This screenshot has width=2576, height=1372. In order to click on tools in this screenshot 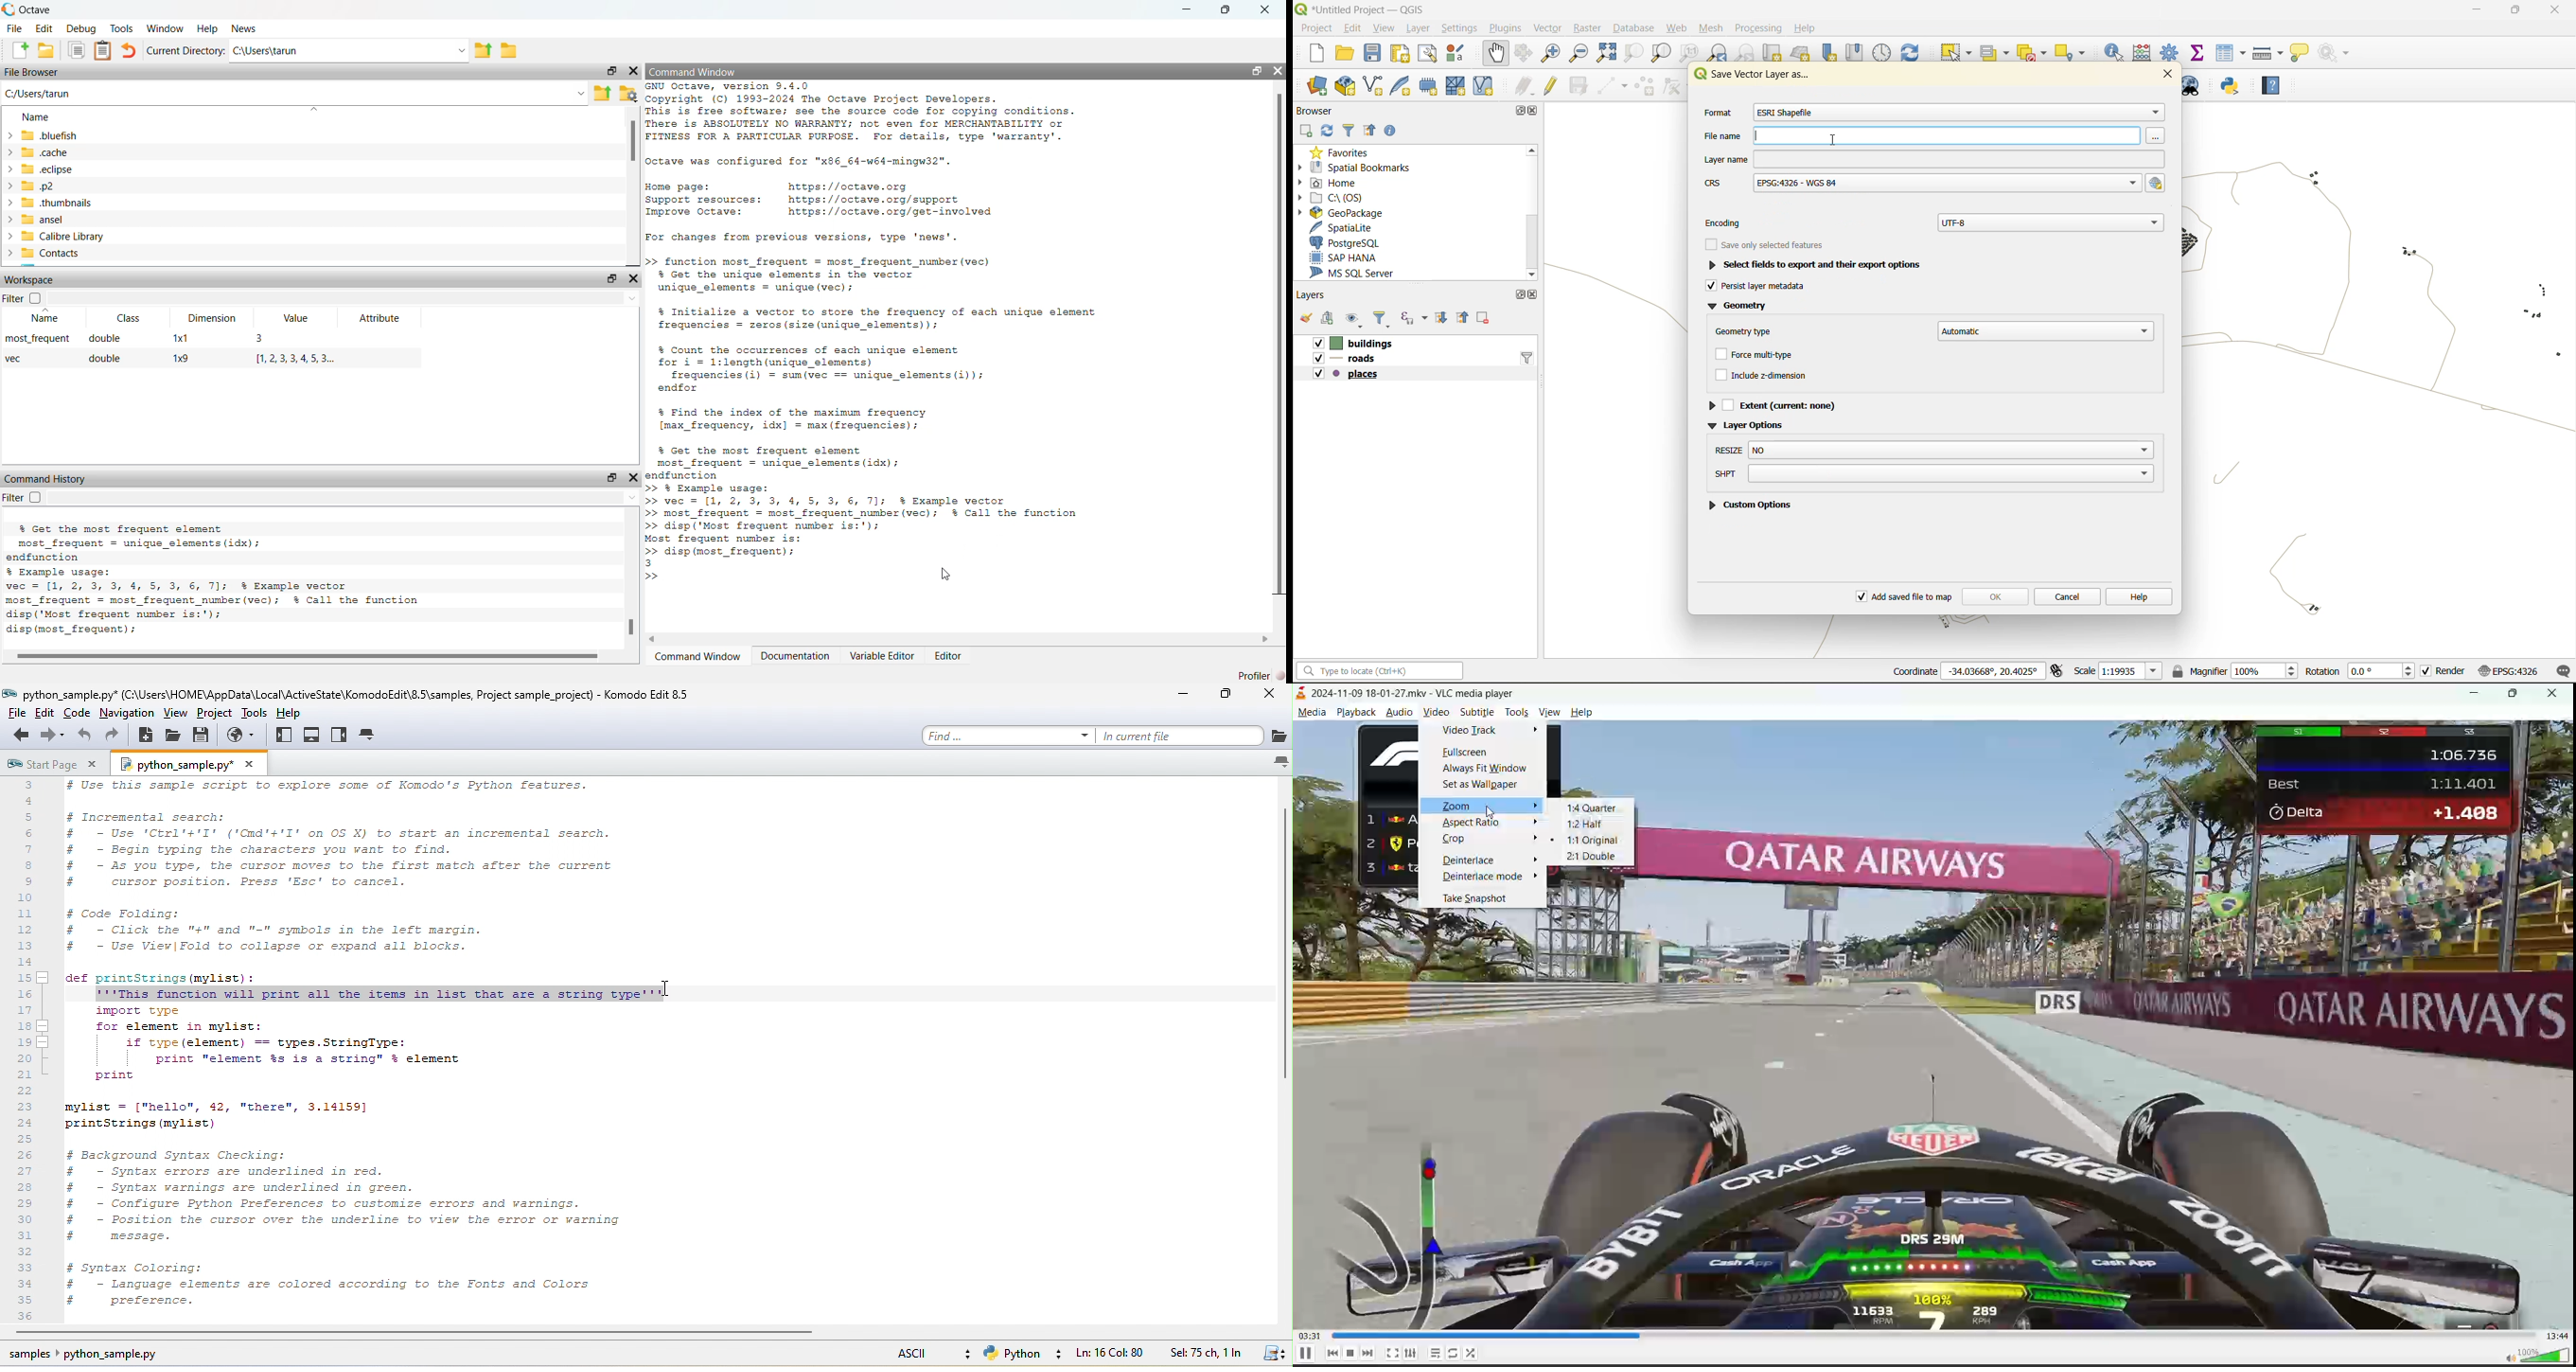, I will do `click(1517, 712)`.